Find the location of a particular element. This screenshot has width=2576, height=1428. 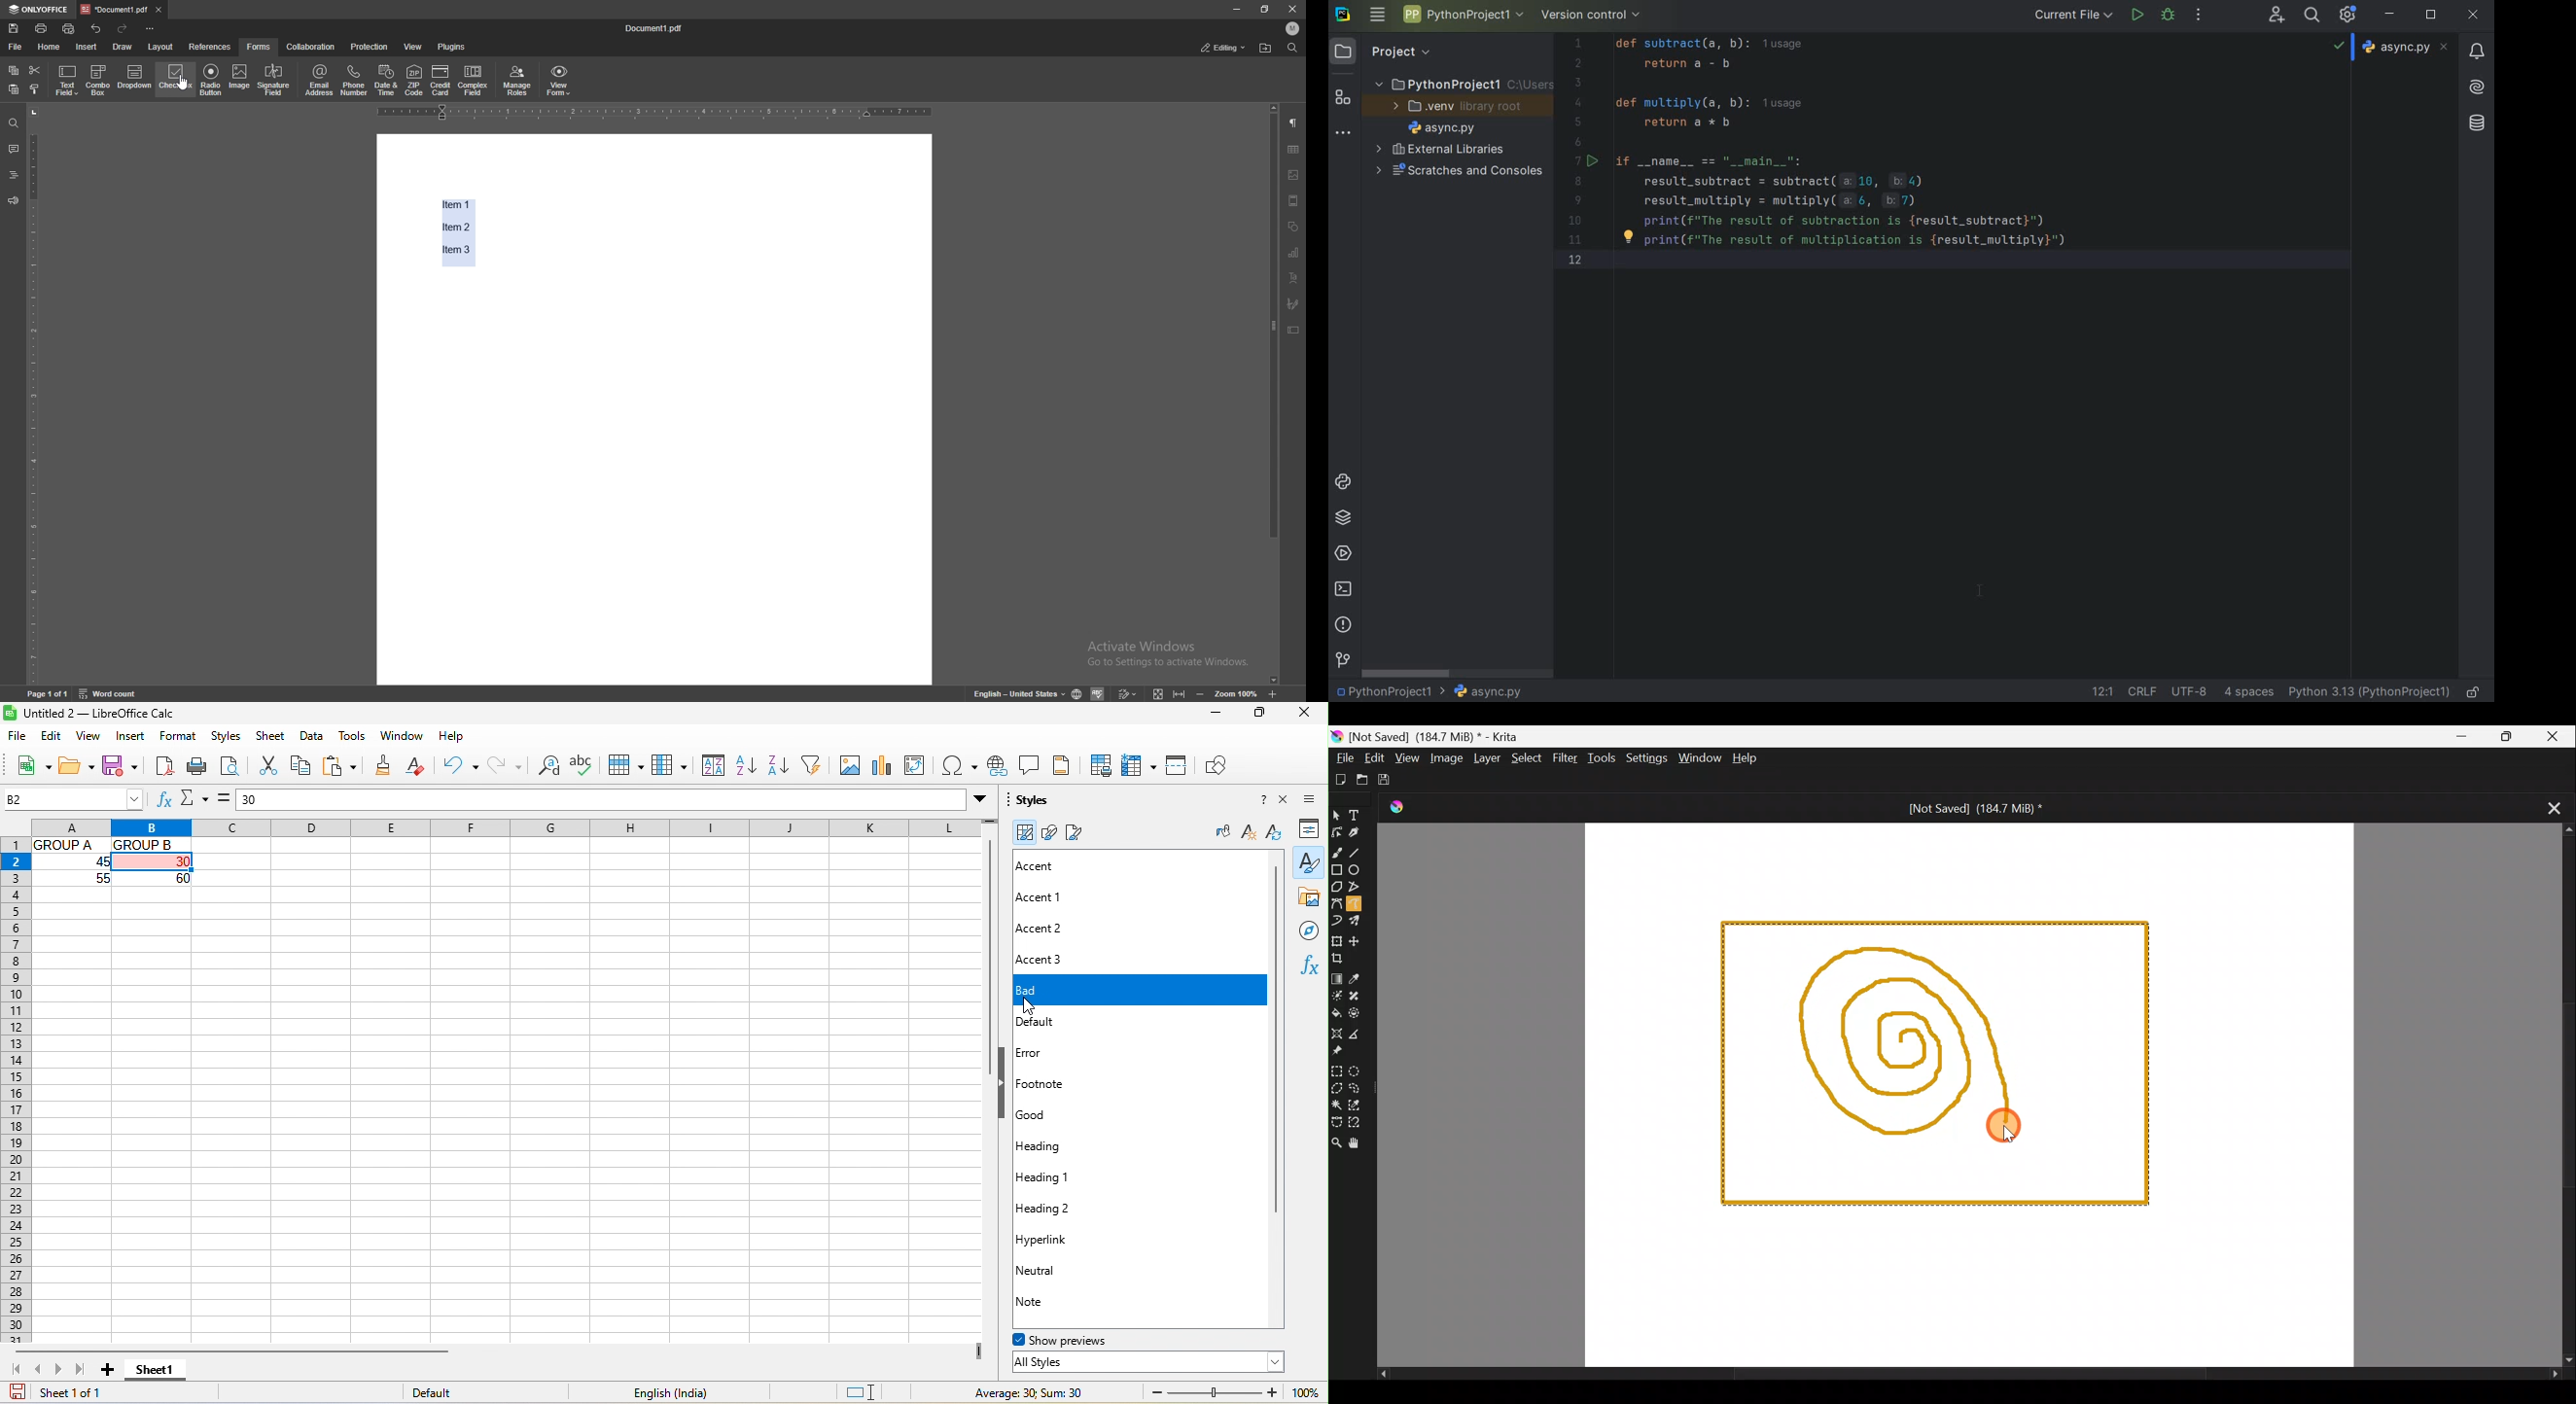

default is located at coordinates (456, 1391).